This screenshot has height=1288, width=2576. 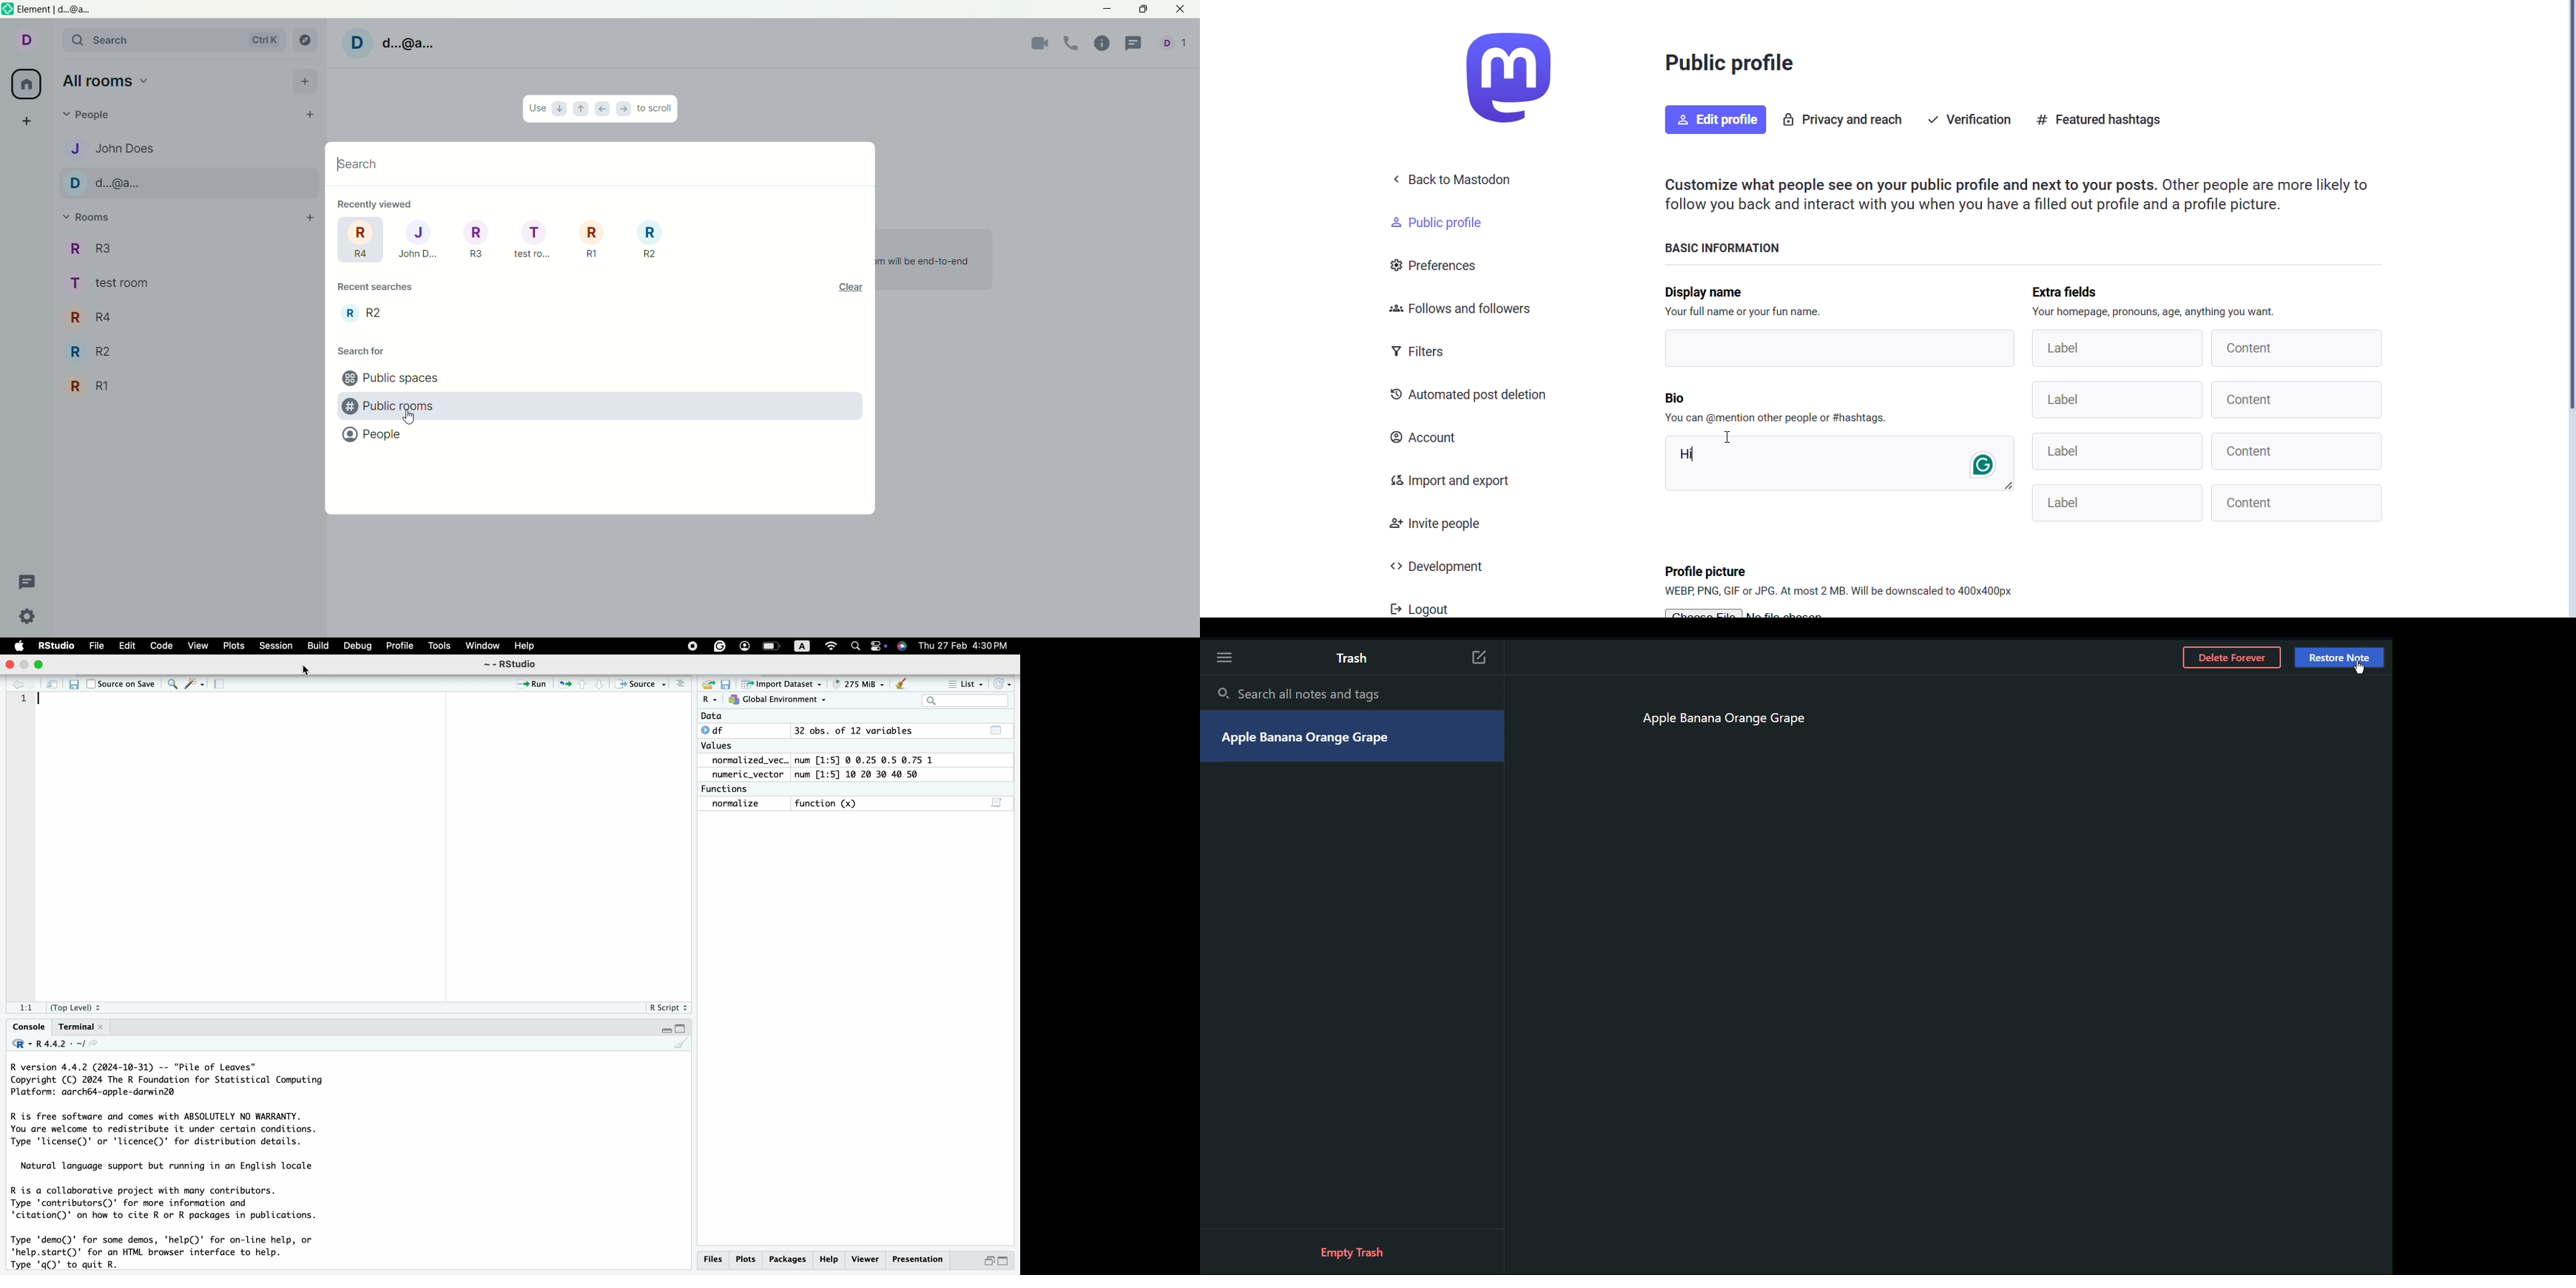 I want to click on packages, so click(x=788, y=1260).